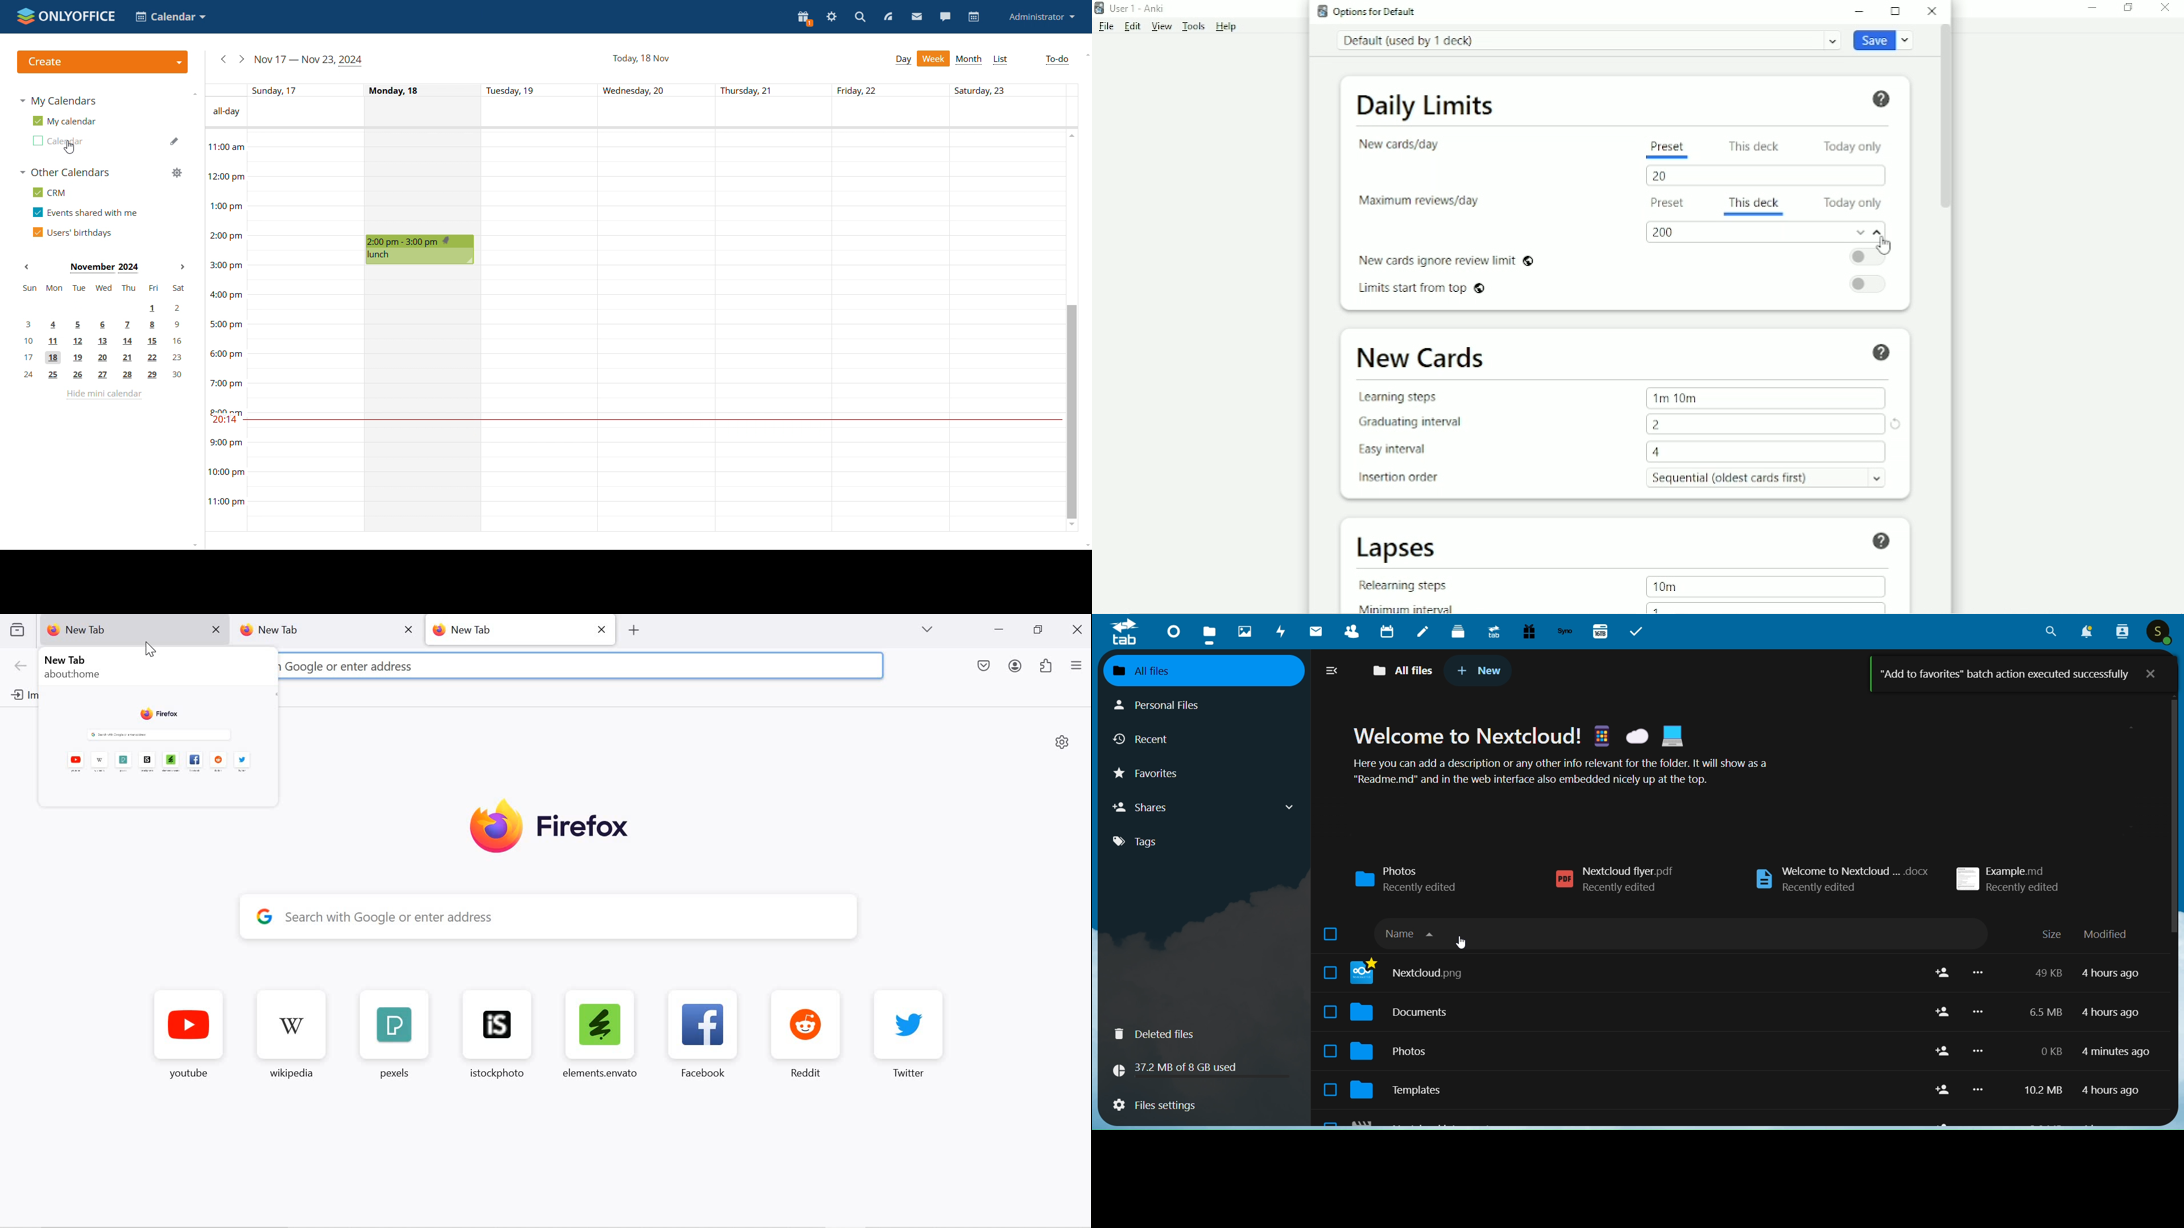 Image resolution: width=2184 pixels, height=1232 pixels. I want to click on 1, so click(1656, 607).